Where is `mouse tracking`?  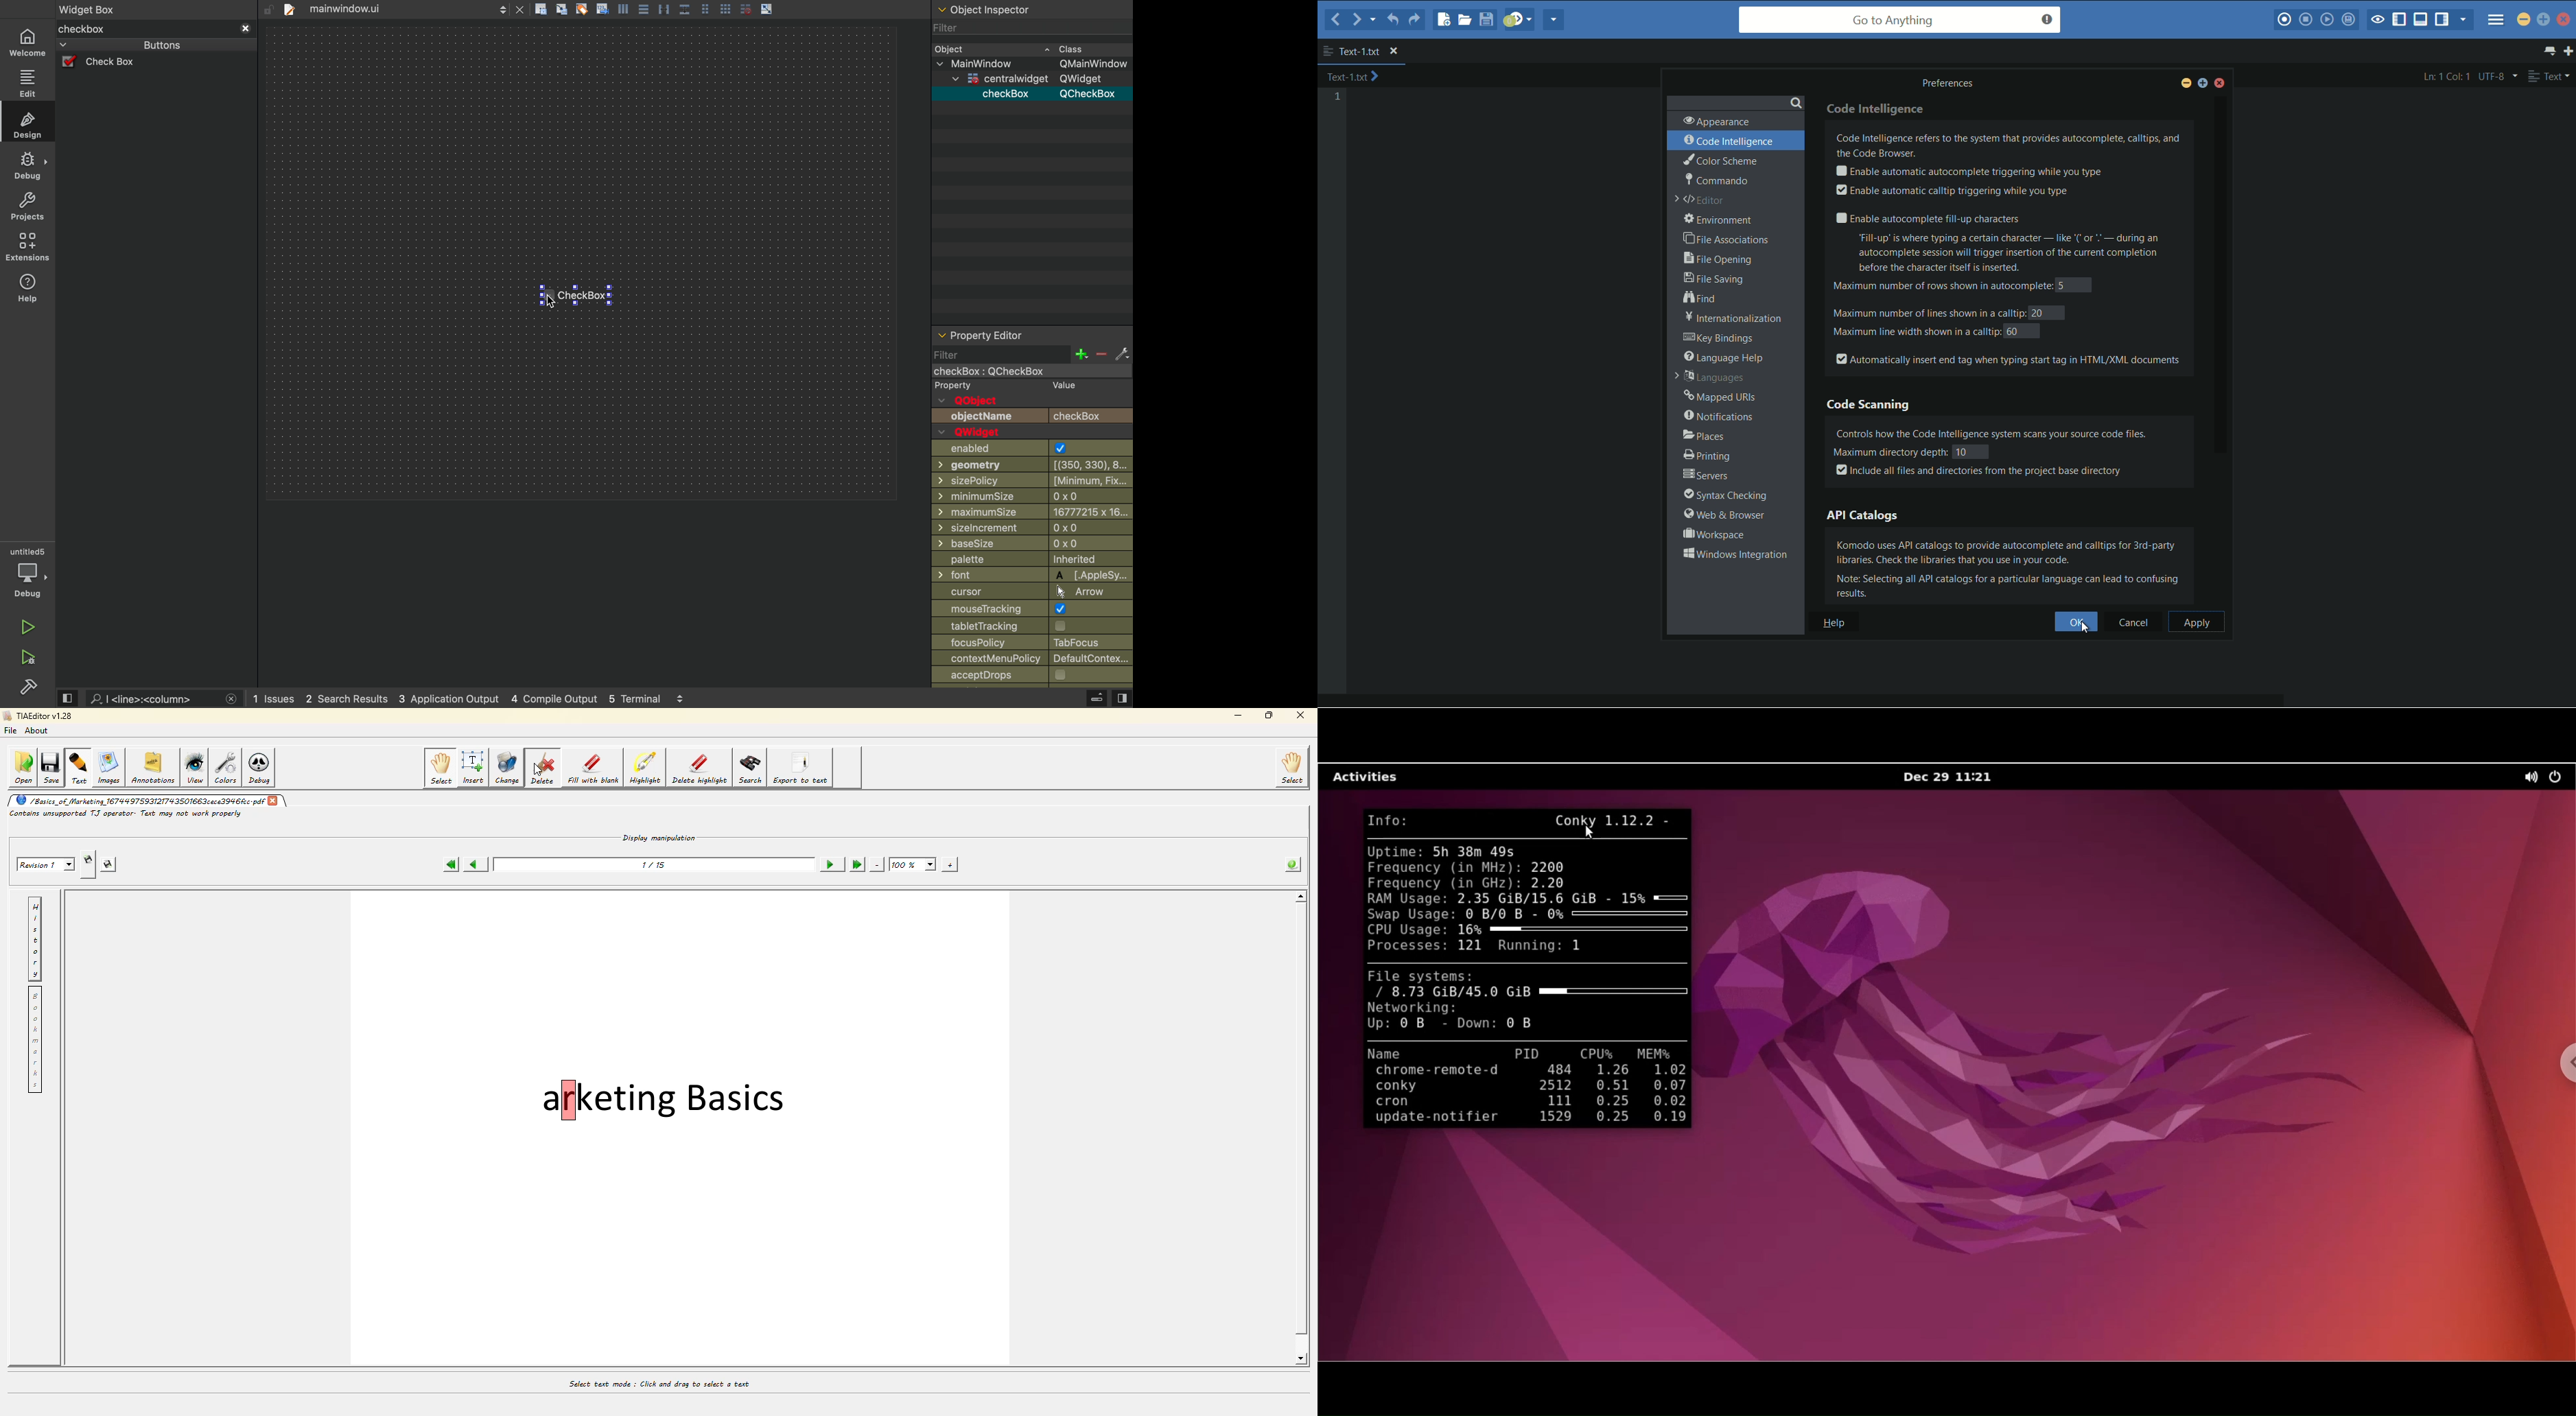
mouse tracking is located at coordinates (1031, 608).